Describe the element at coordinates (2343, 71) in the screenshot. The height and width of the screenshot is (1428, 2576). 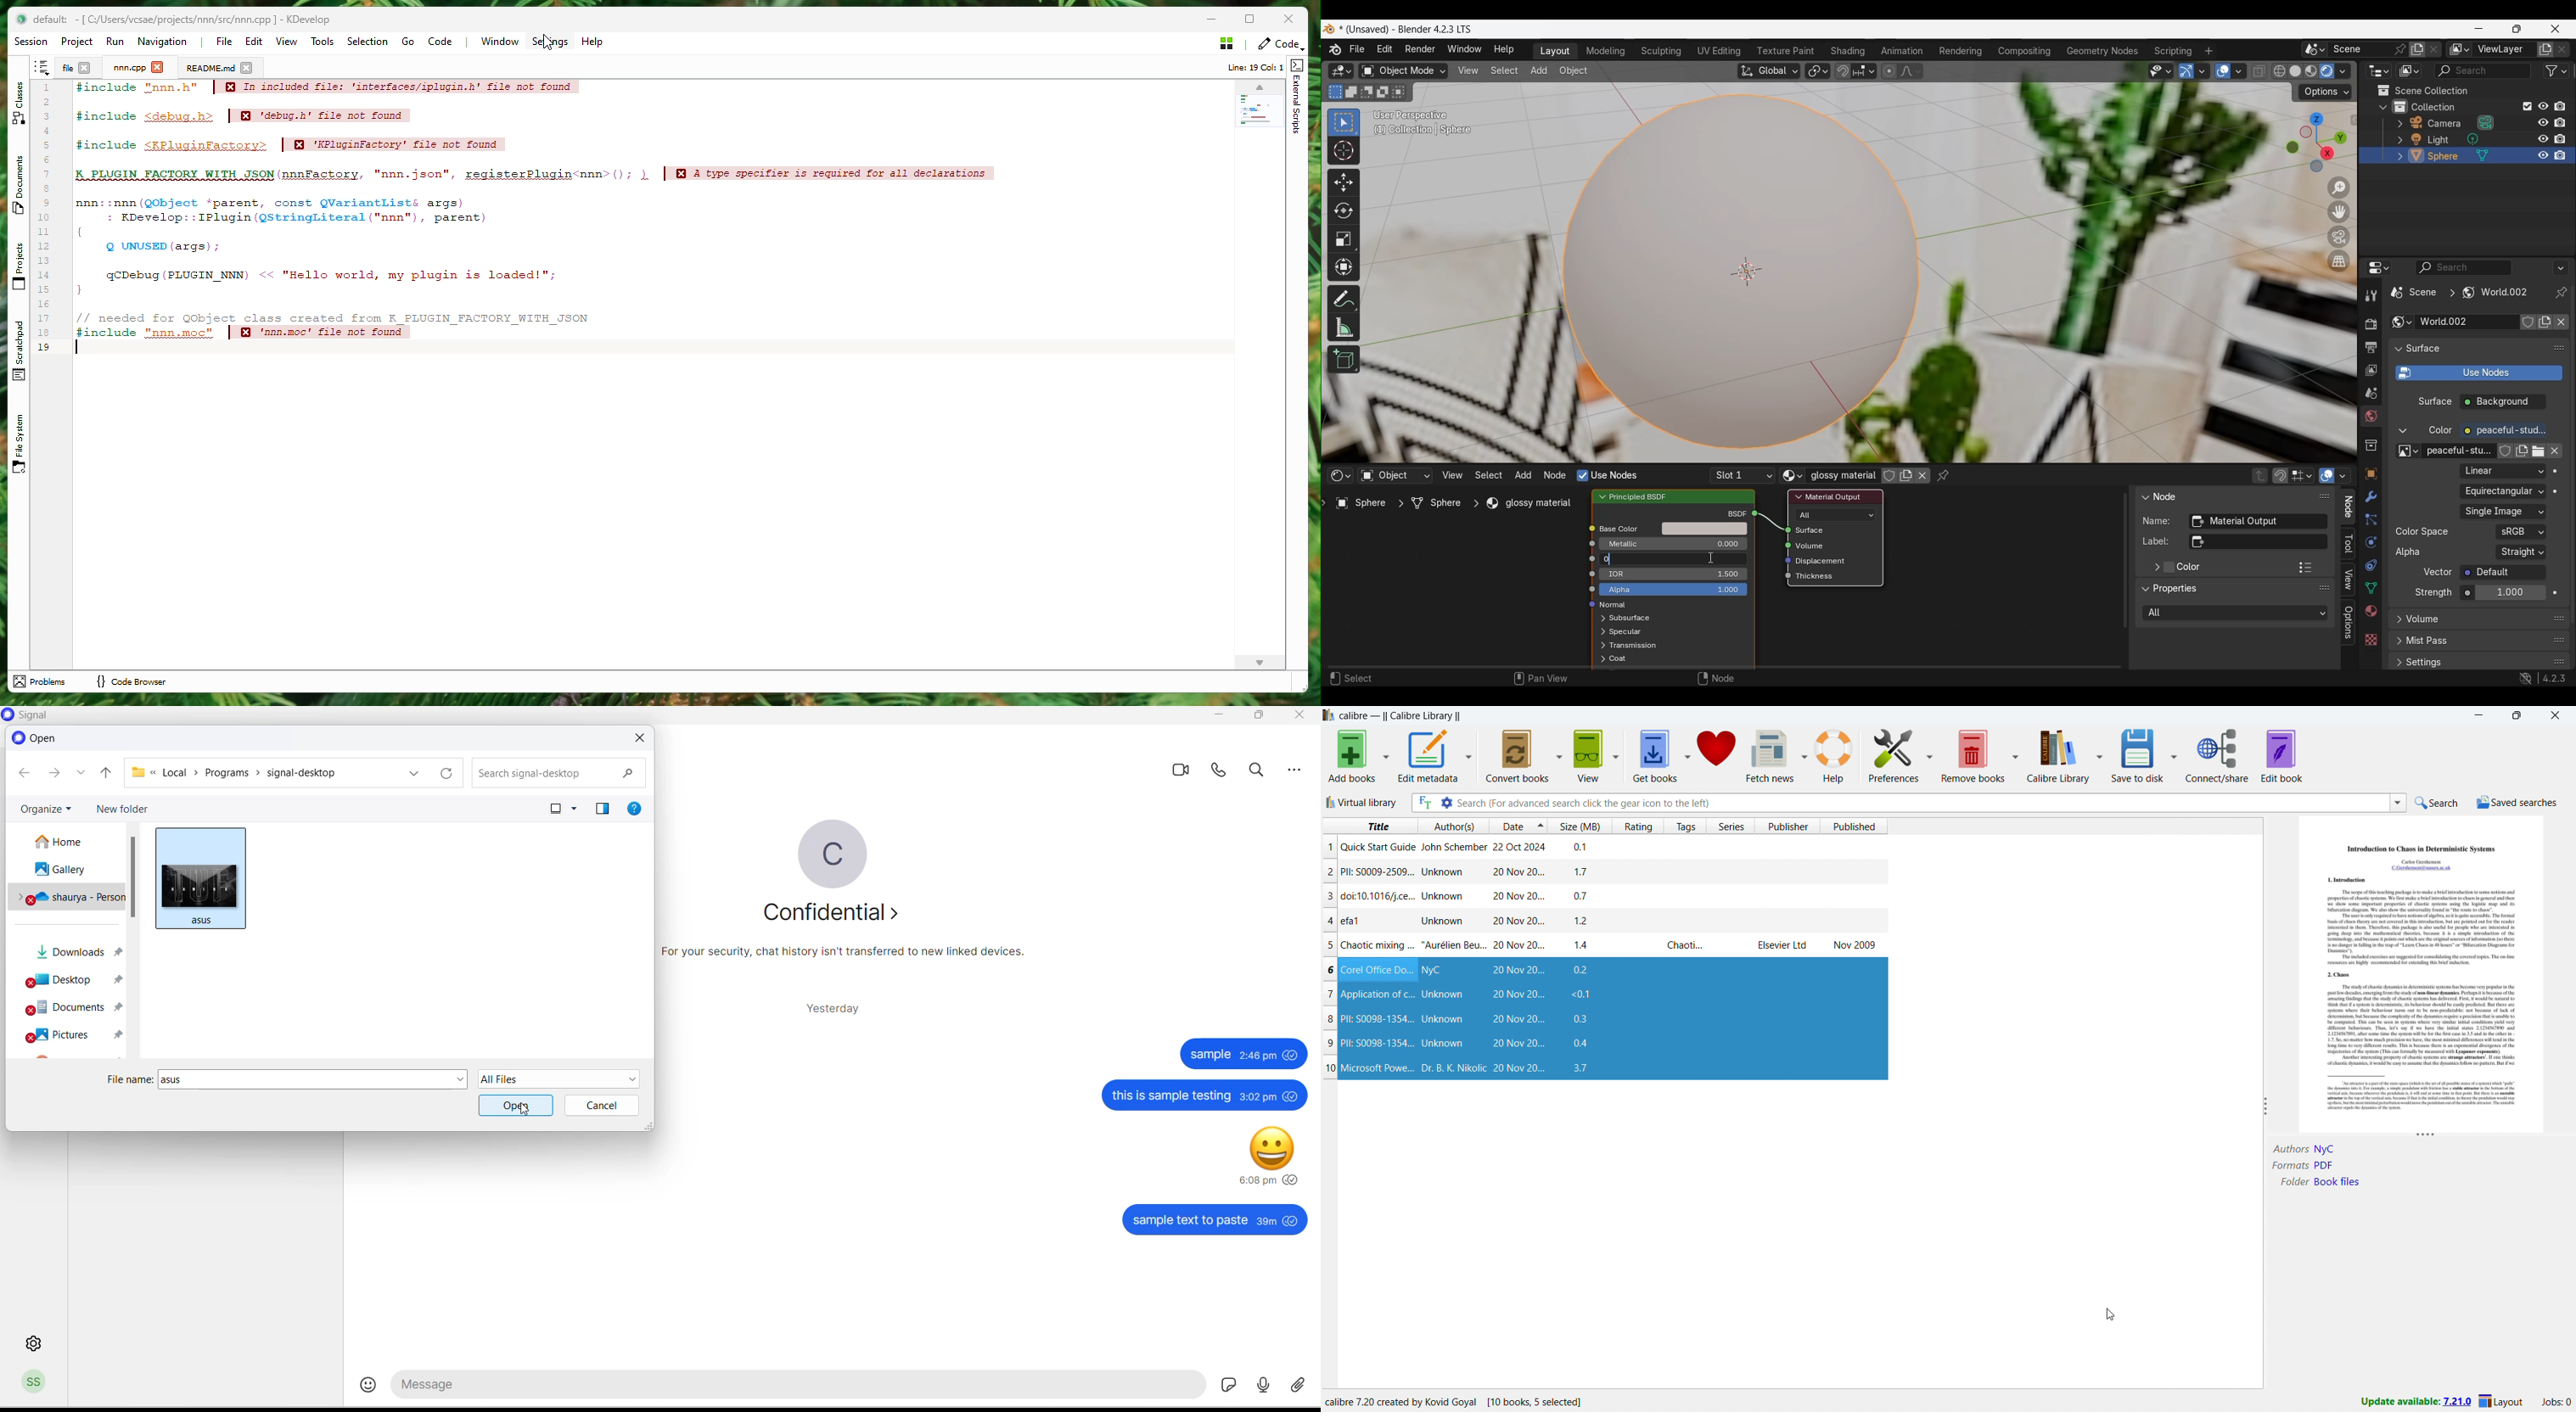
I see `Viewport shading options` at that location.